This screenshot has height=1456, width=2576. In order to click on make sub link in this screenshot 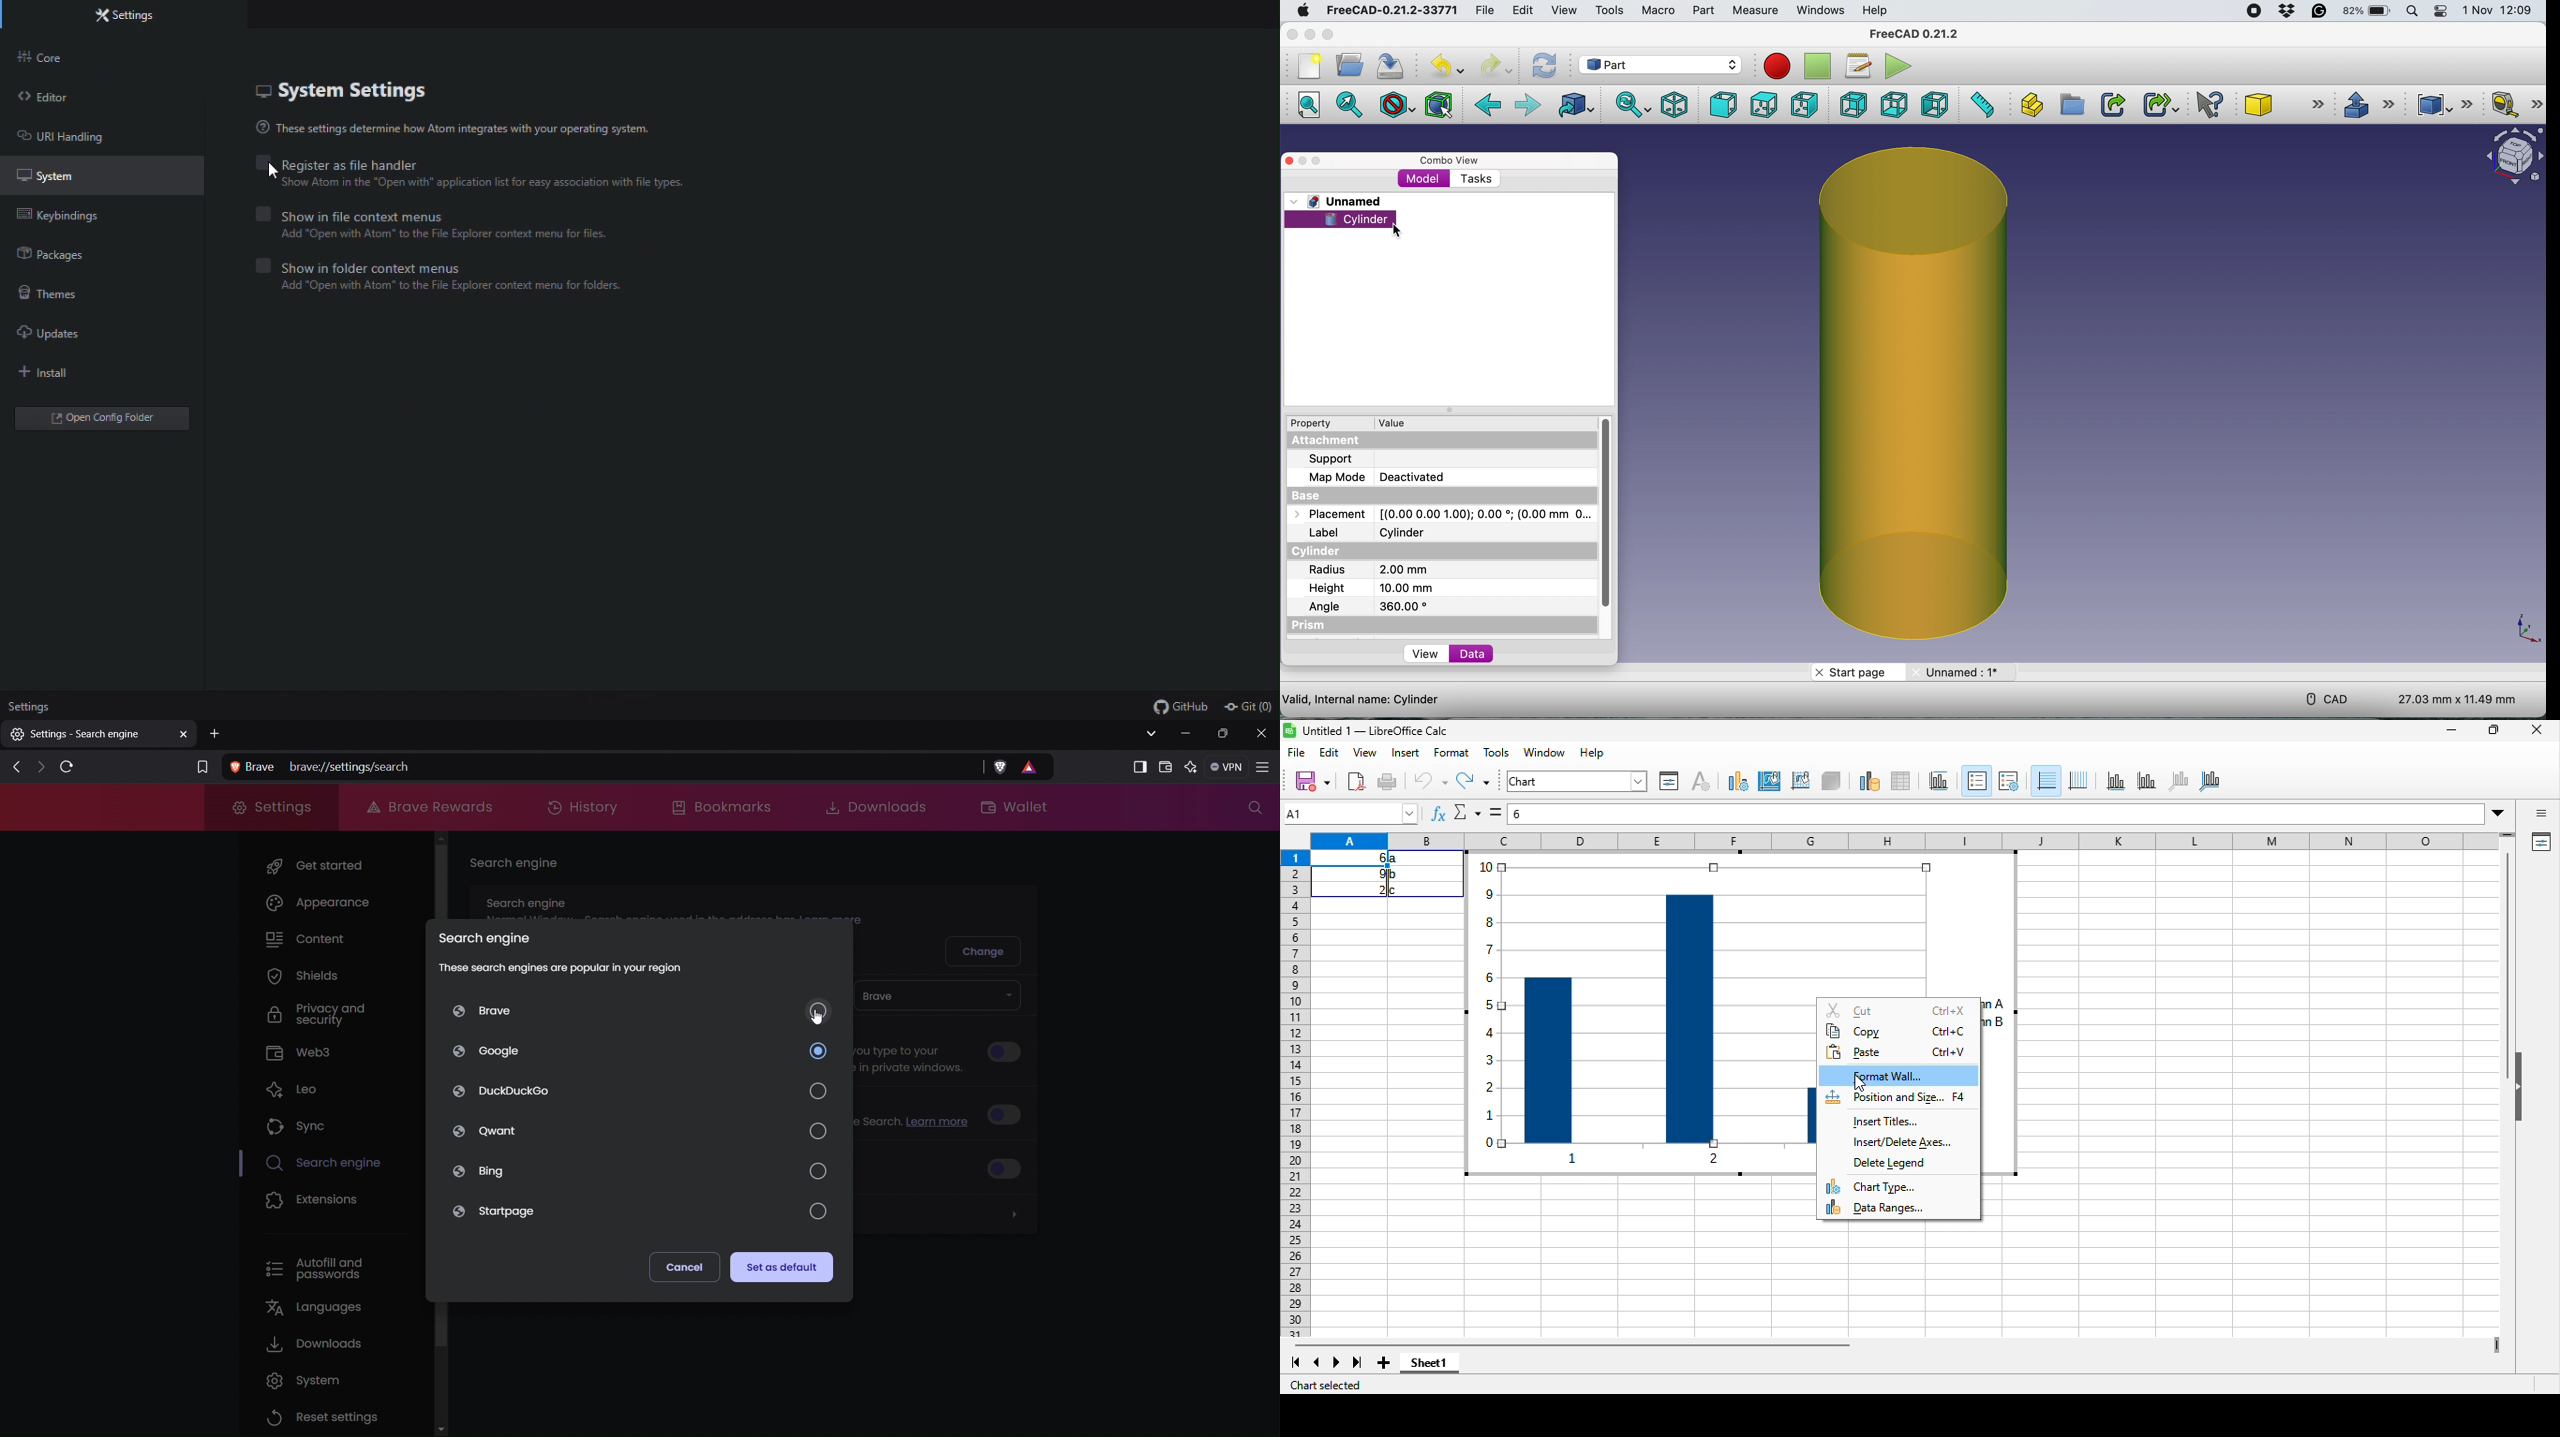, I will do `click(2158, 104)`.